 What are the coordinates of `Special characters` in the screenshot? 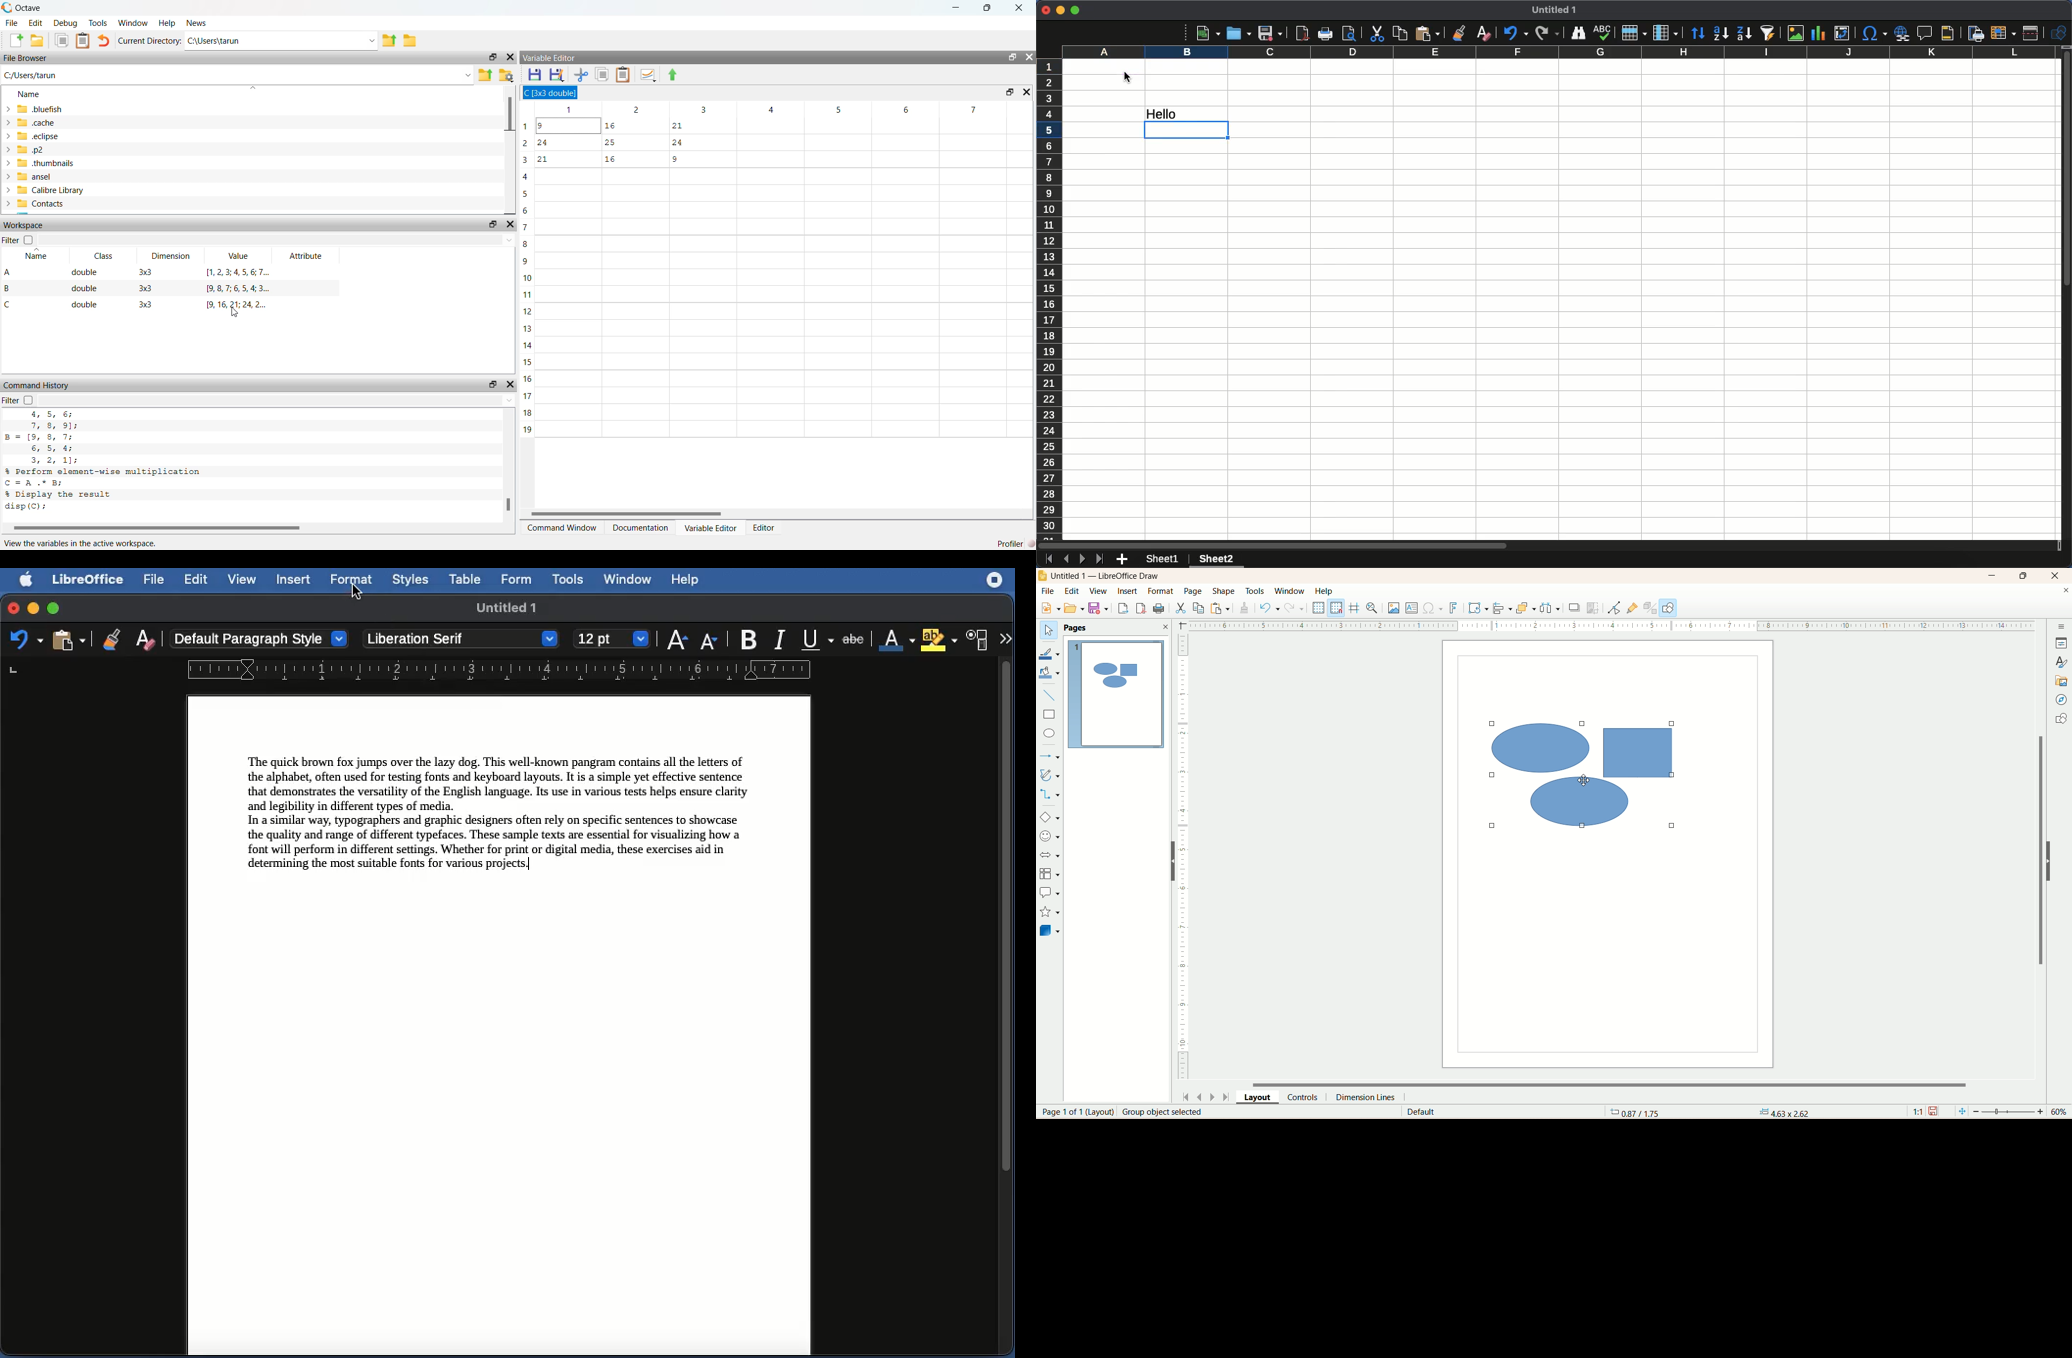 It's located at (1873, 33).